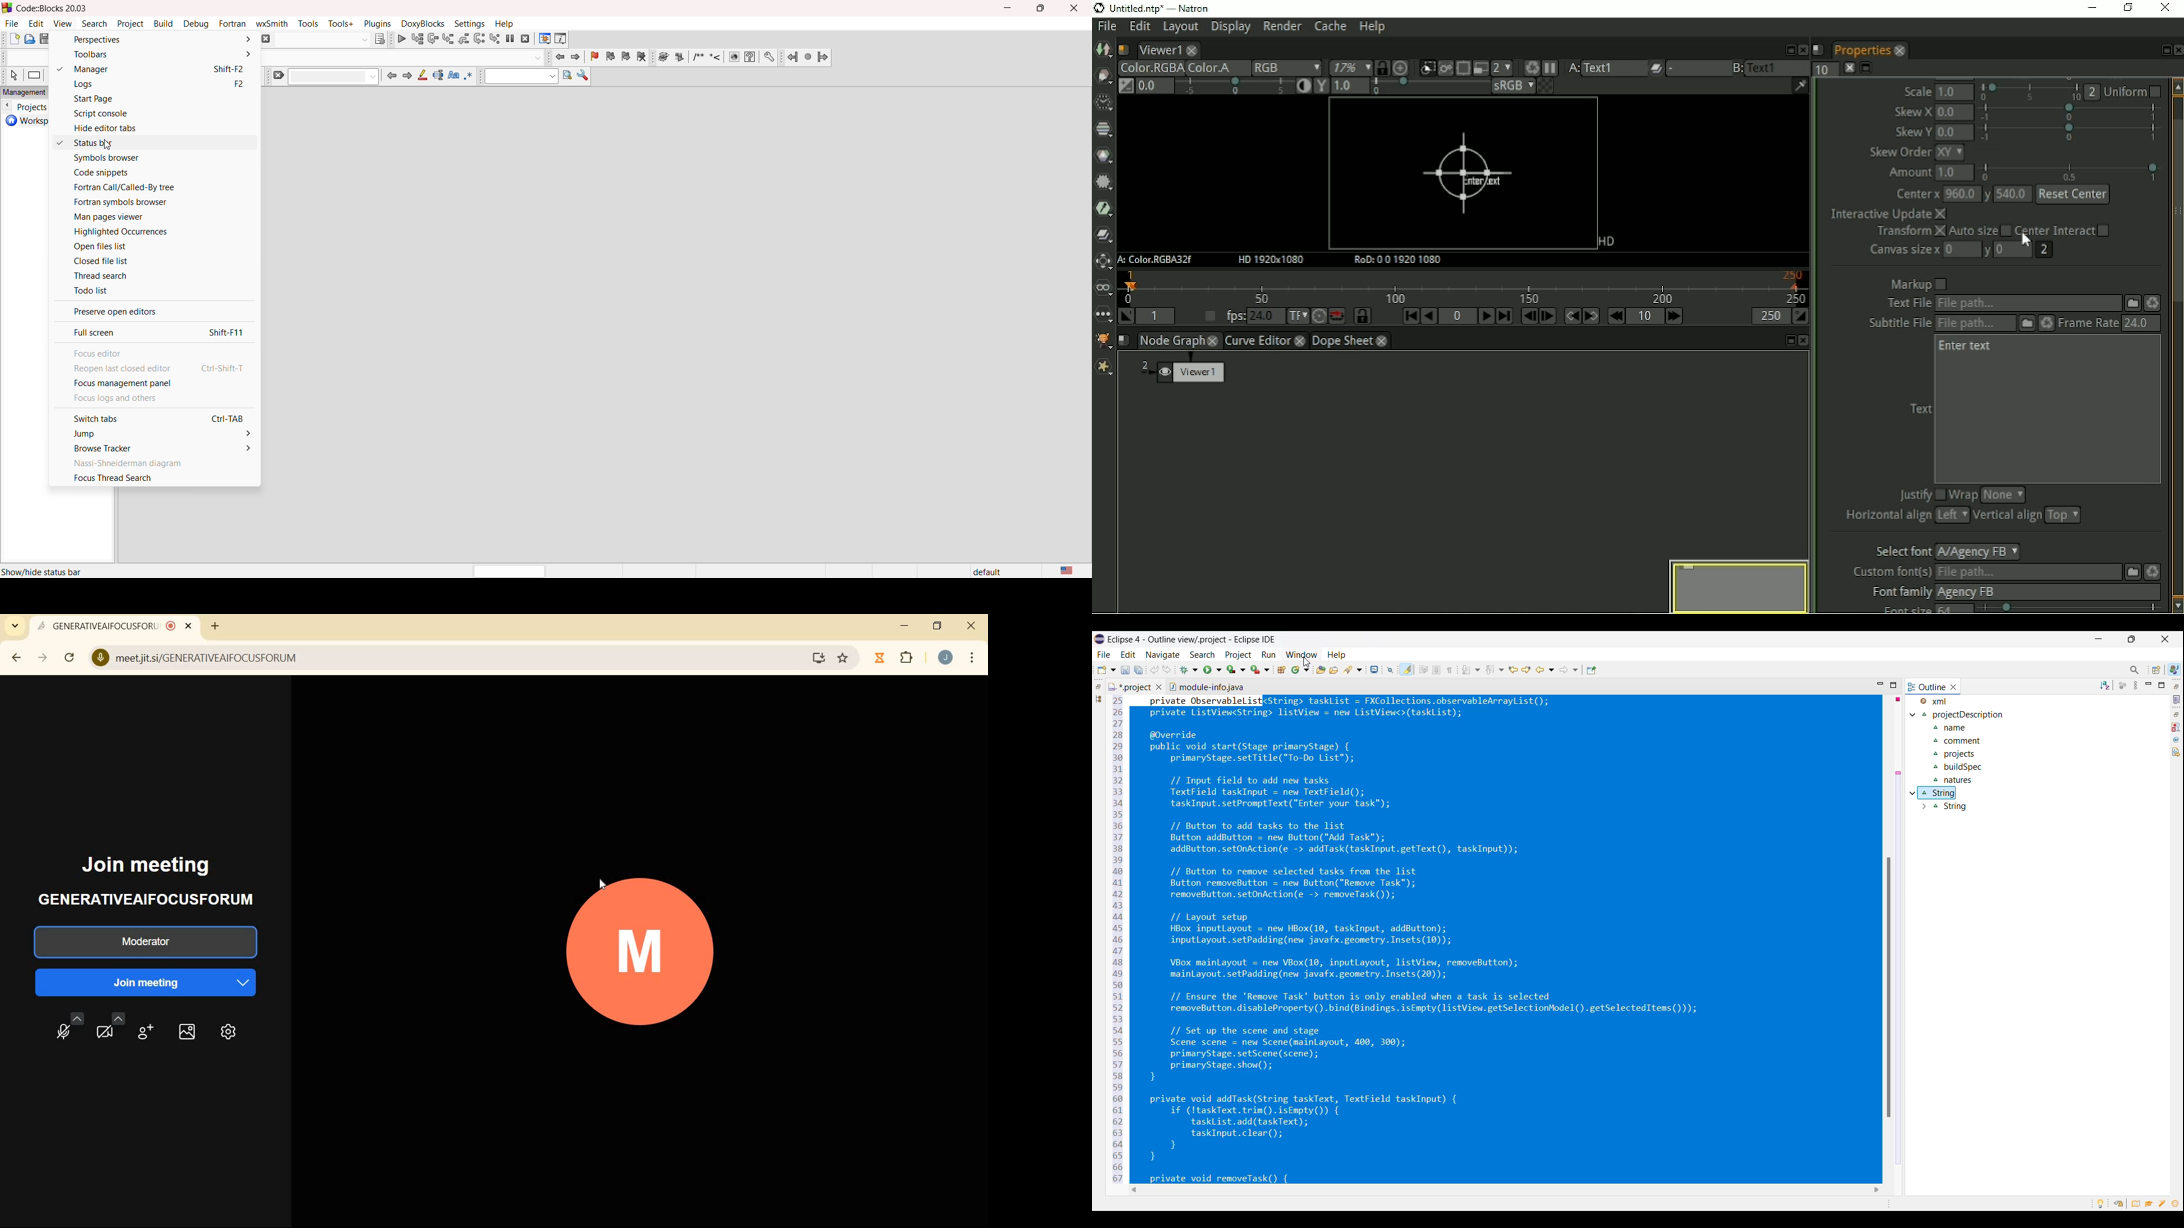 The width and height of the screenshot is (2184, 1232). Describe the element at coordinates (465, 39) in the screenshot. I see `step out` at that location.